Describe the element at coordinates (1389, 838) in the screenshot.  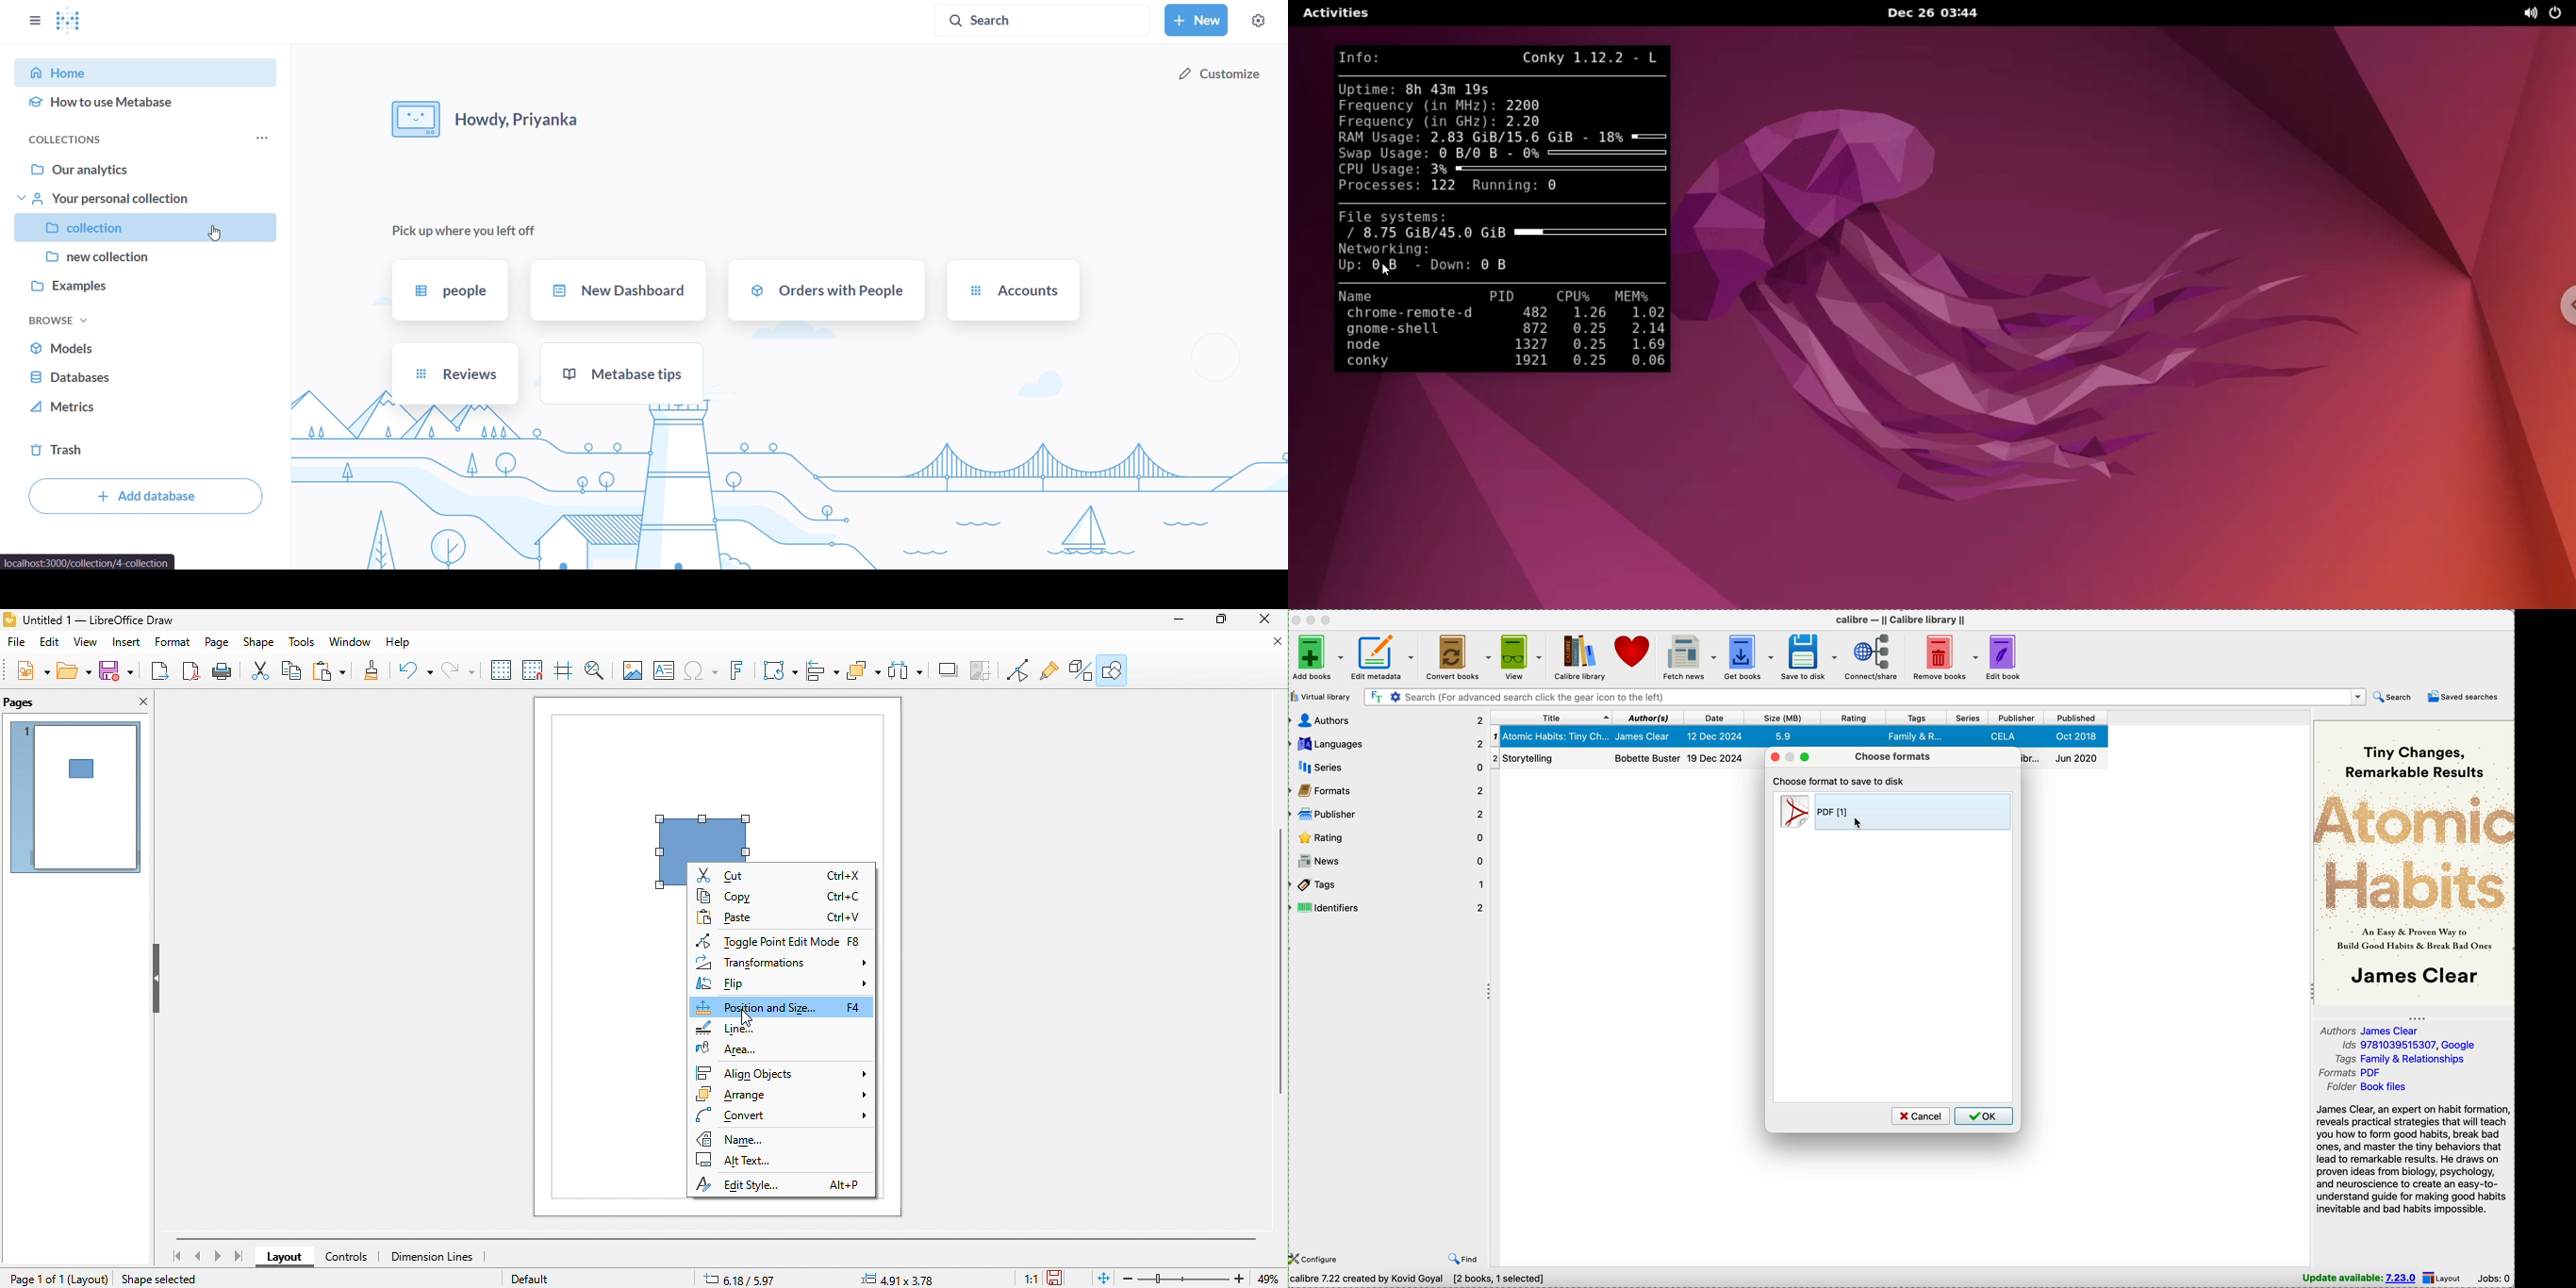
I see `rating` at that location.